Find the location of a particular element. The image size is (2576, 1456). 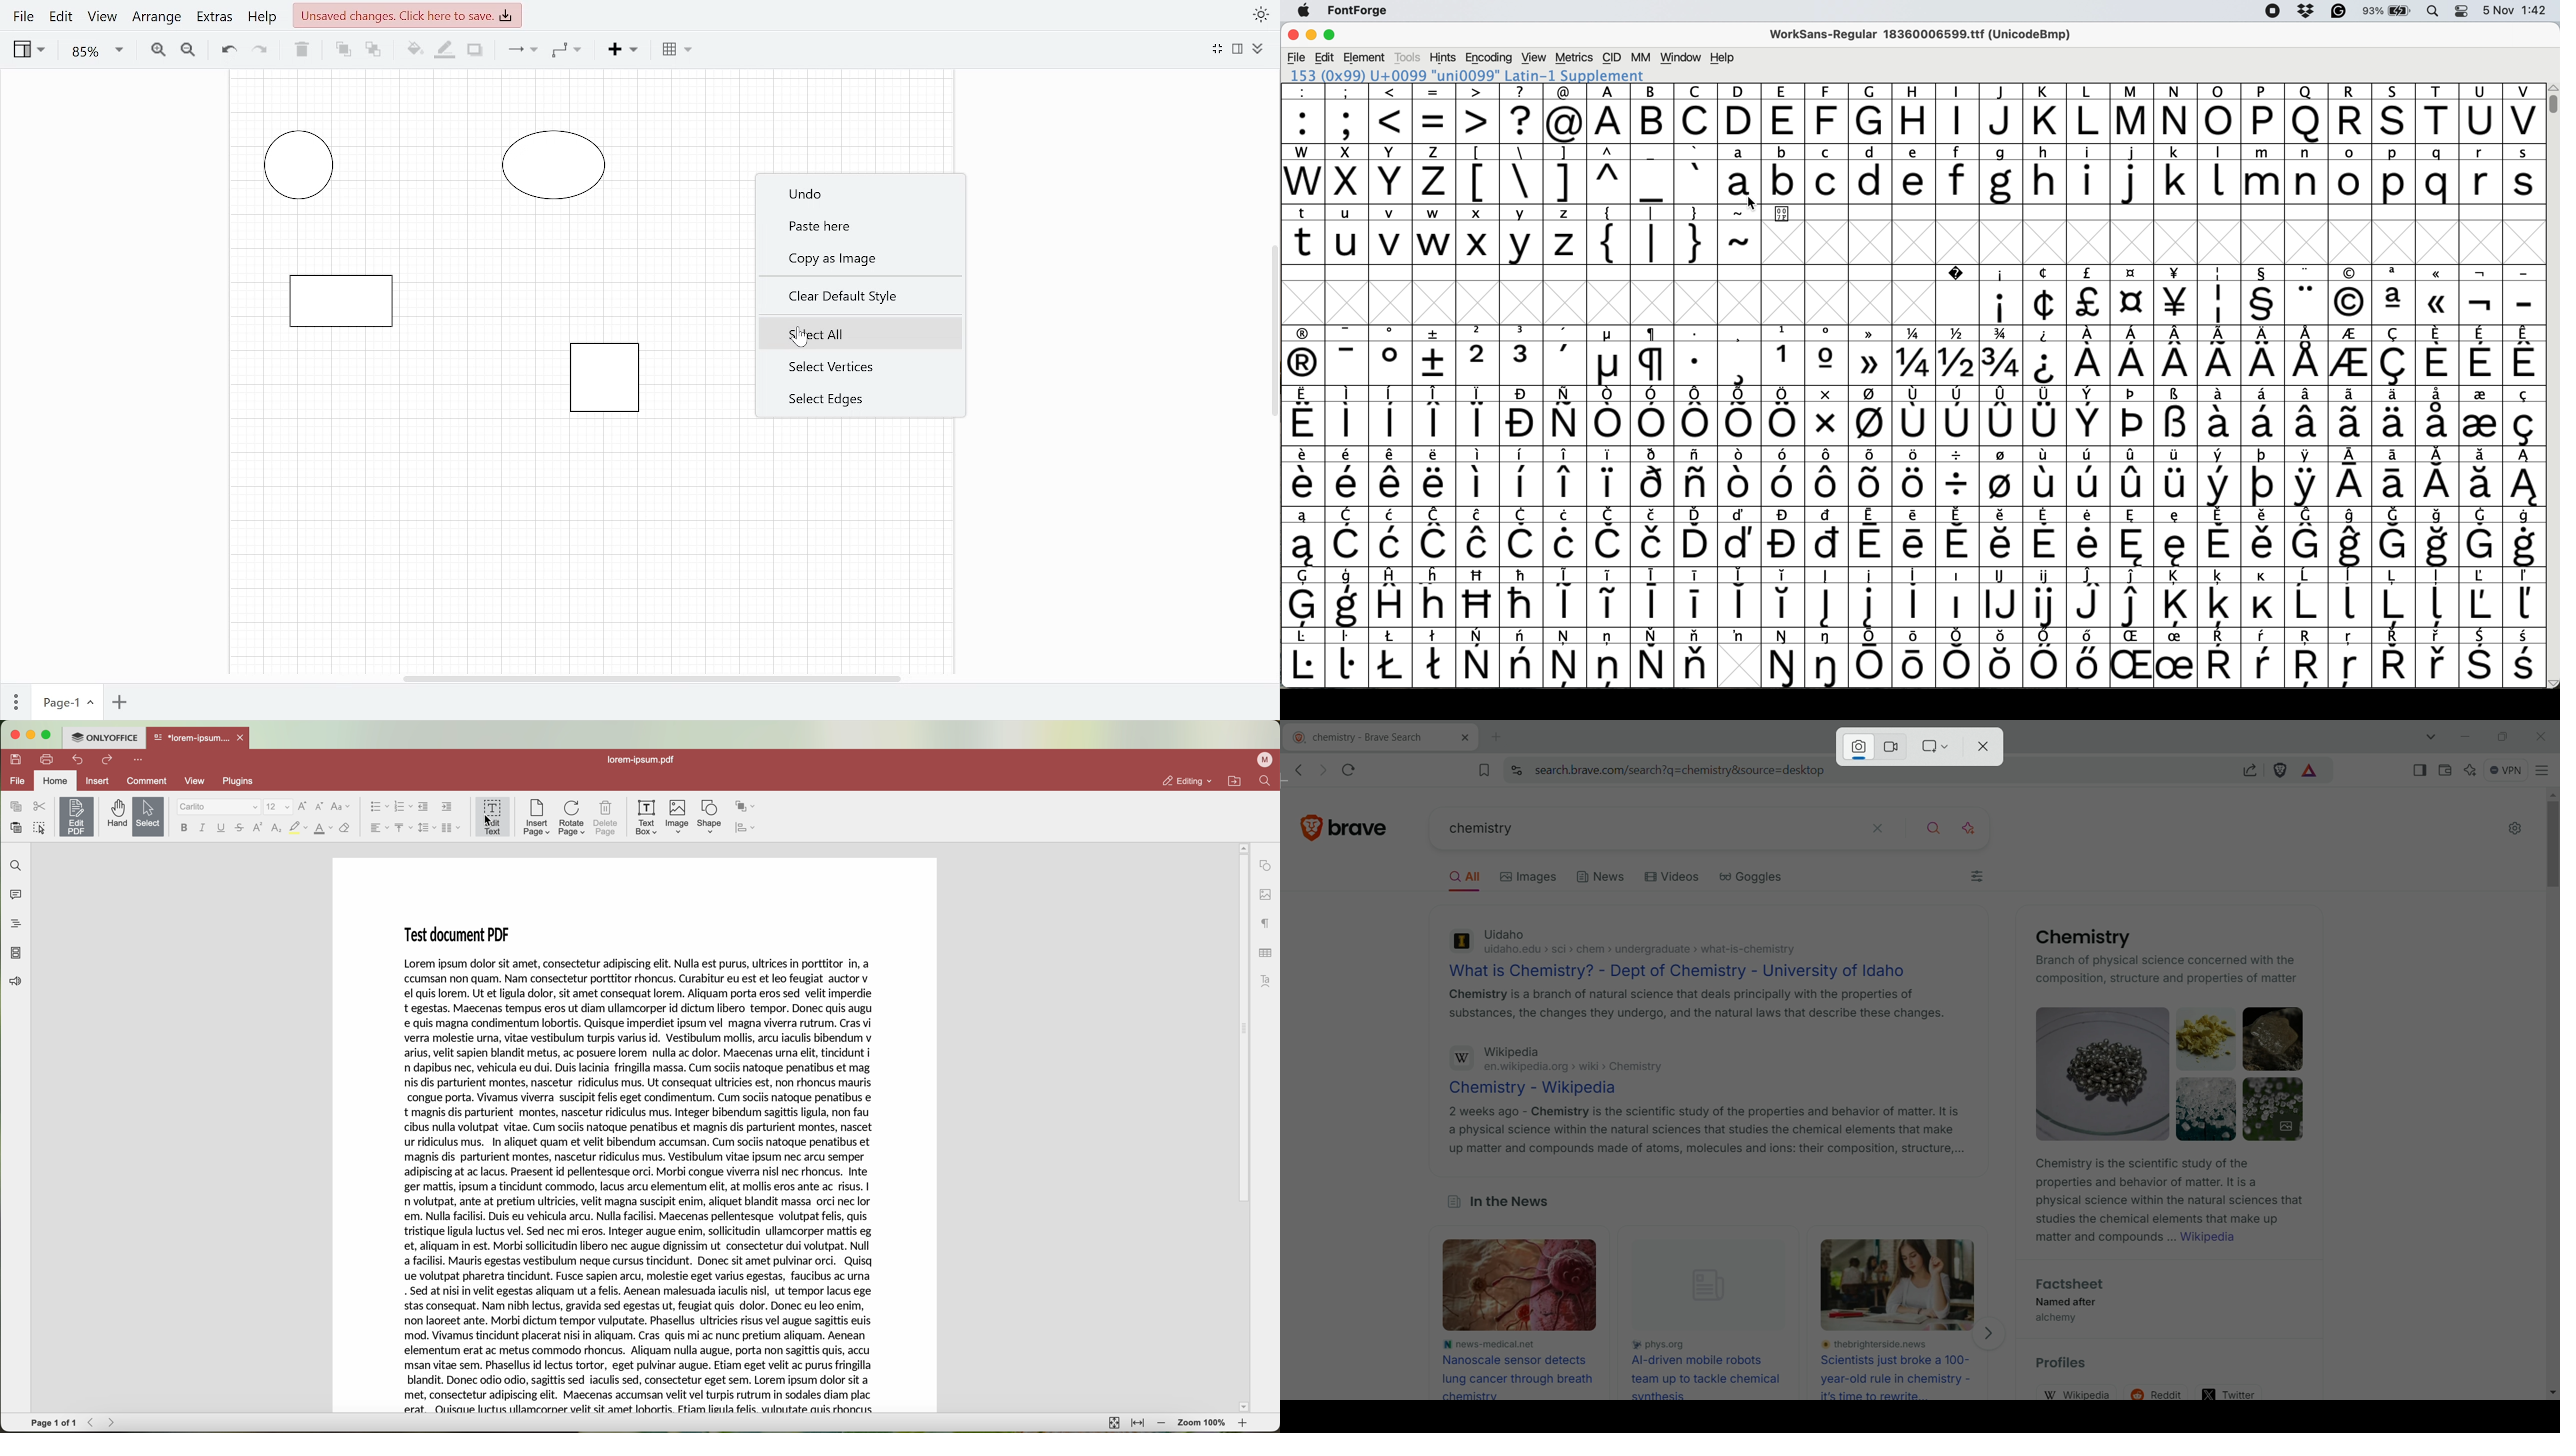

symbol is located at coordinates (2219, 478).